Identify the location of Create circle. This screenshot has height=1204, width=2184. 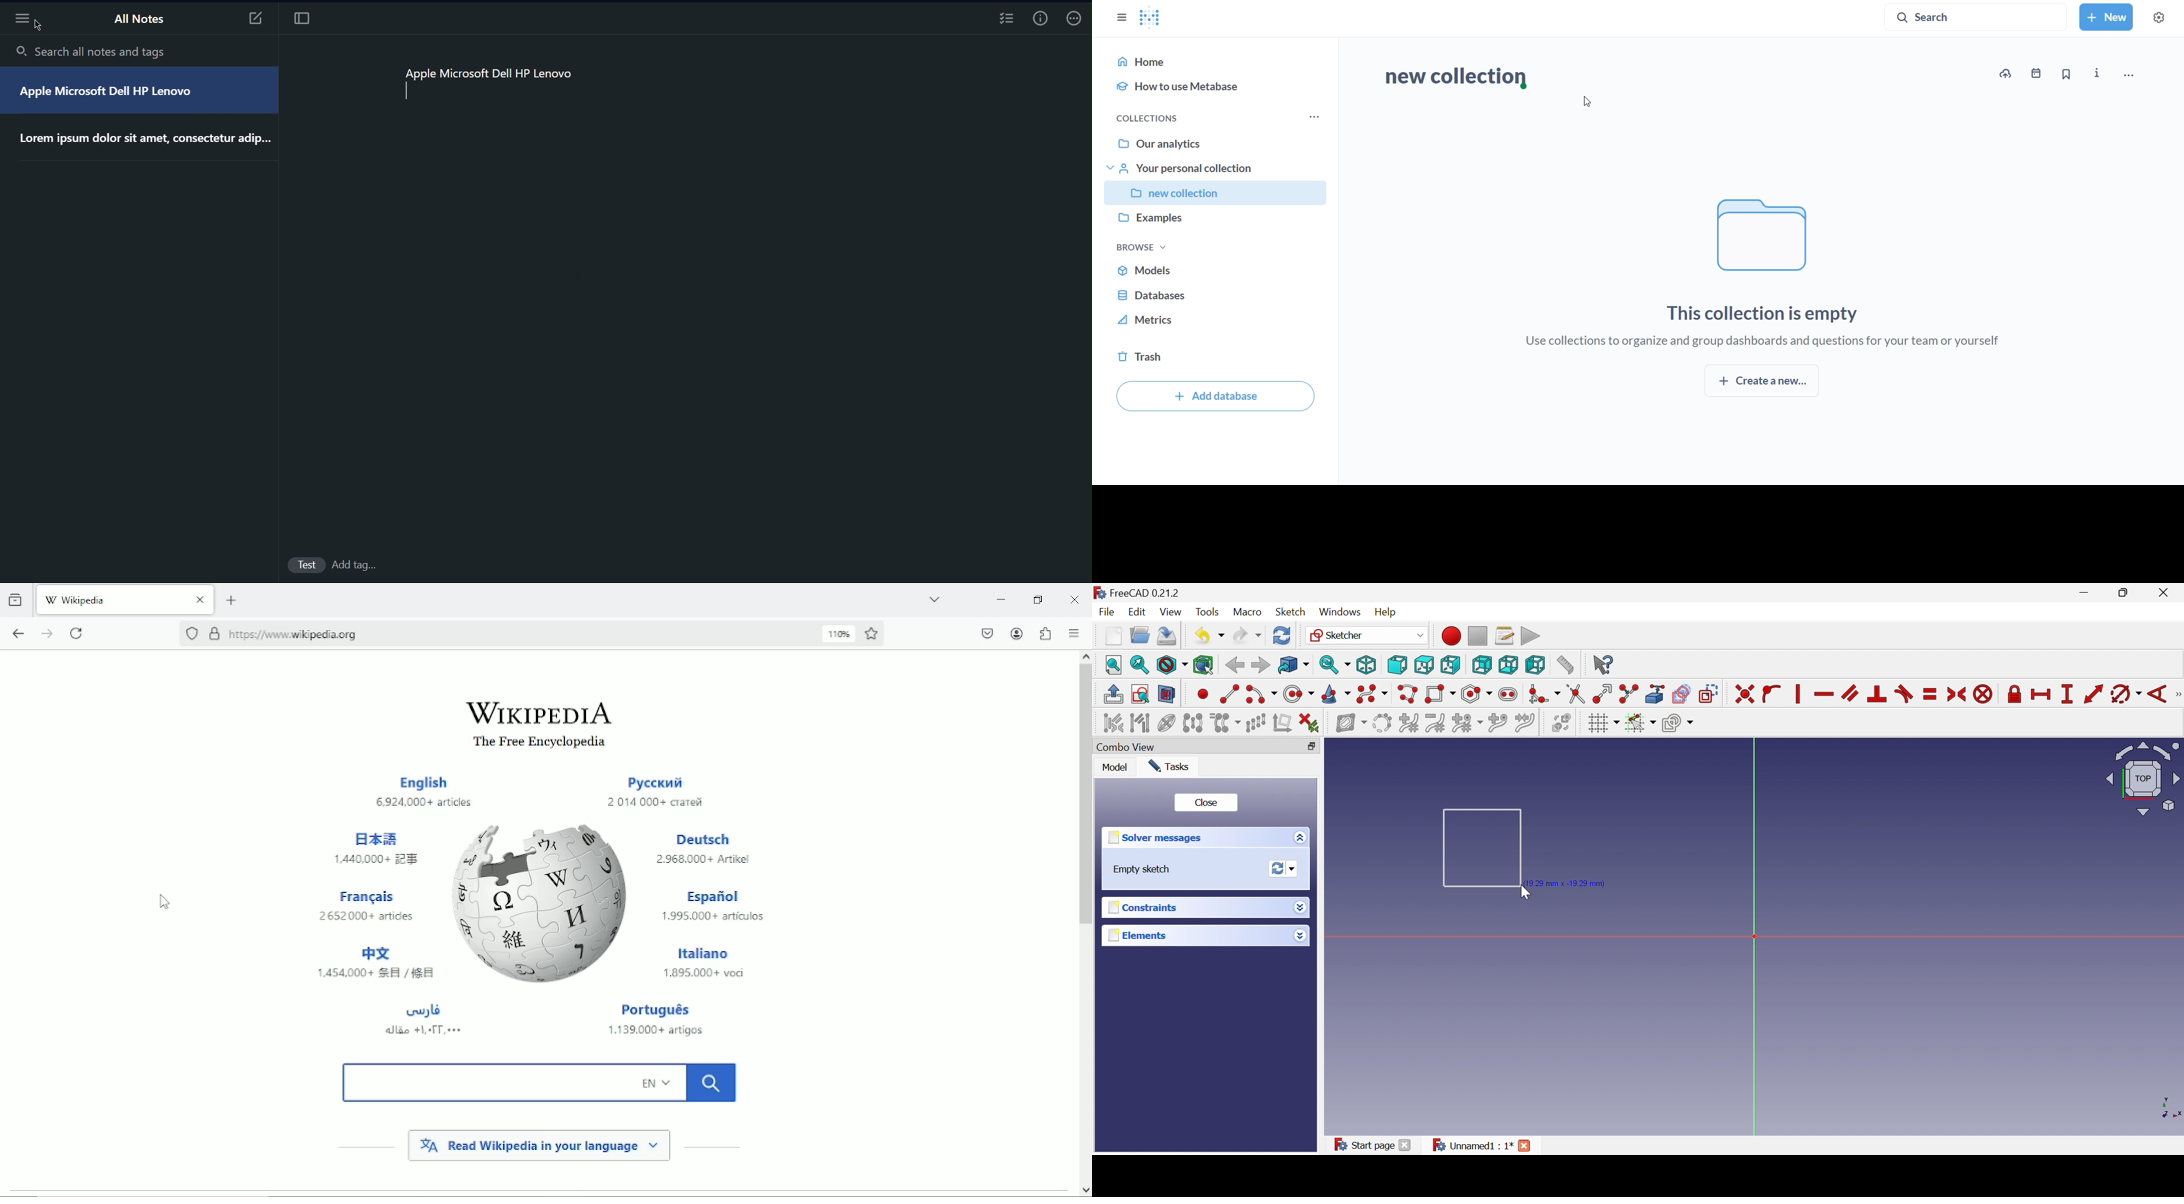
(1298, 694).